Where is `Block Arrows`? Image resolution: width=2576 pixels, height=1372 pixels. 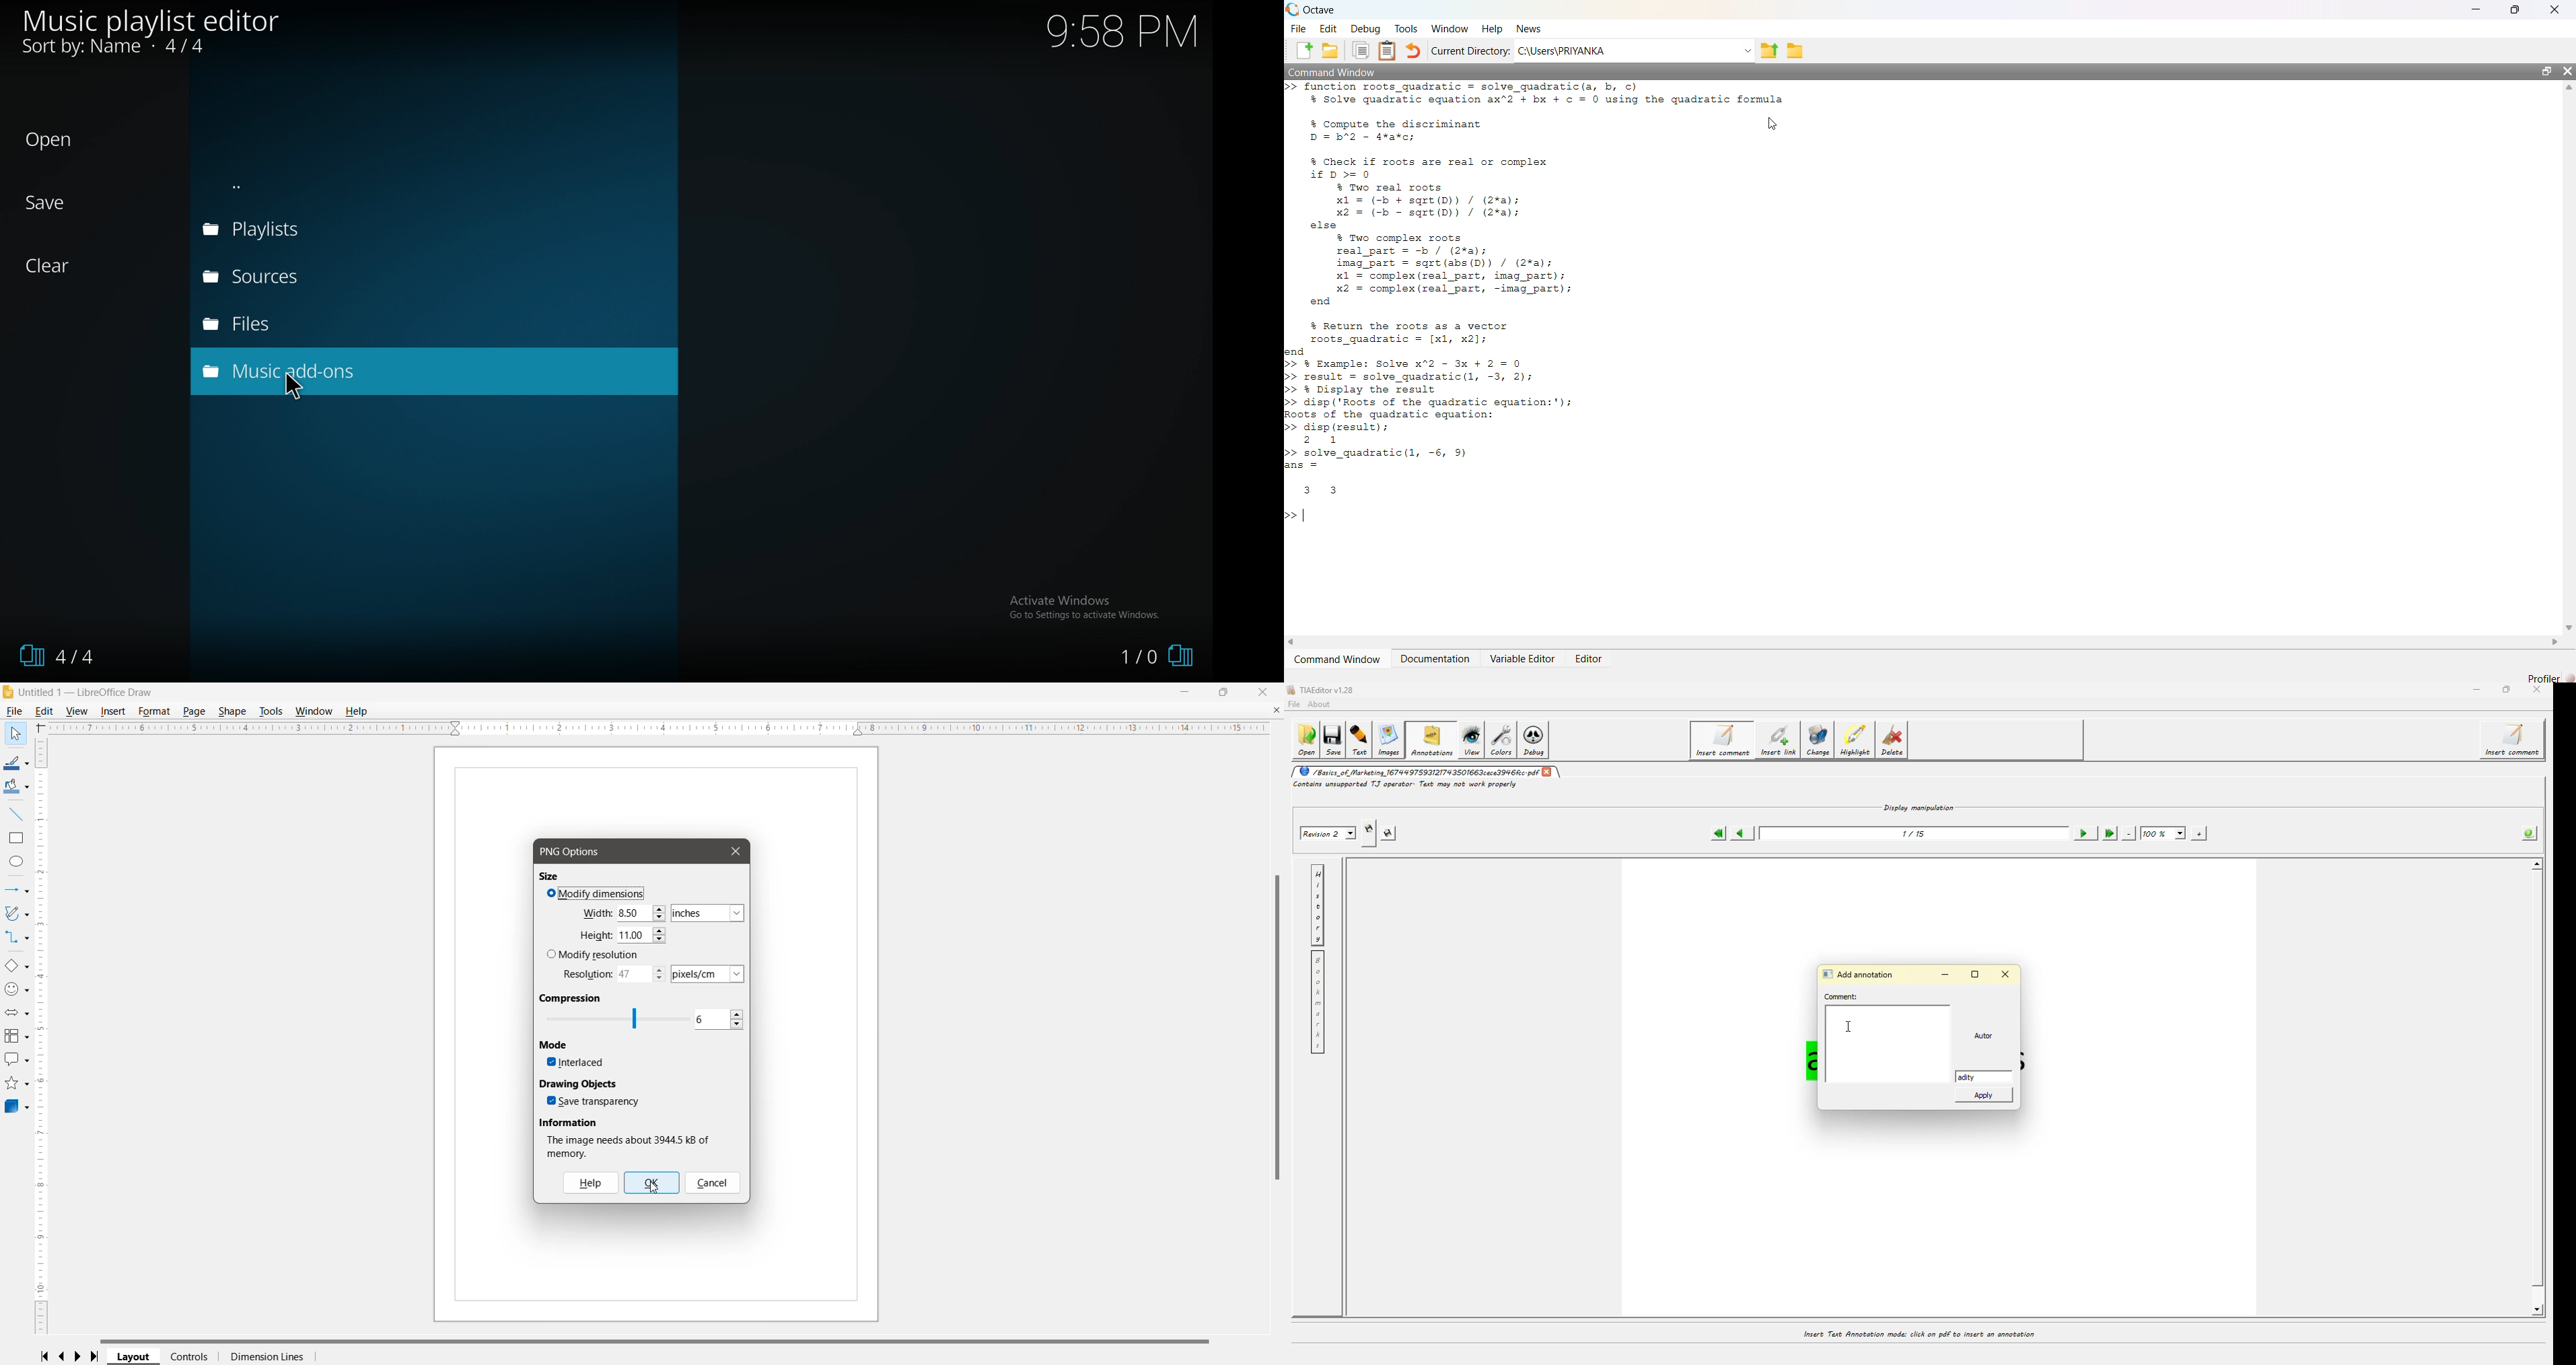
Block Arrows is located at coordinates (15, 1014).